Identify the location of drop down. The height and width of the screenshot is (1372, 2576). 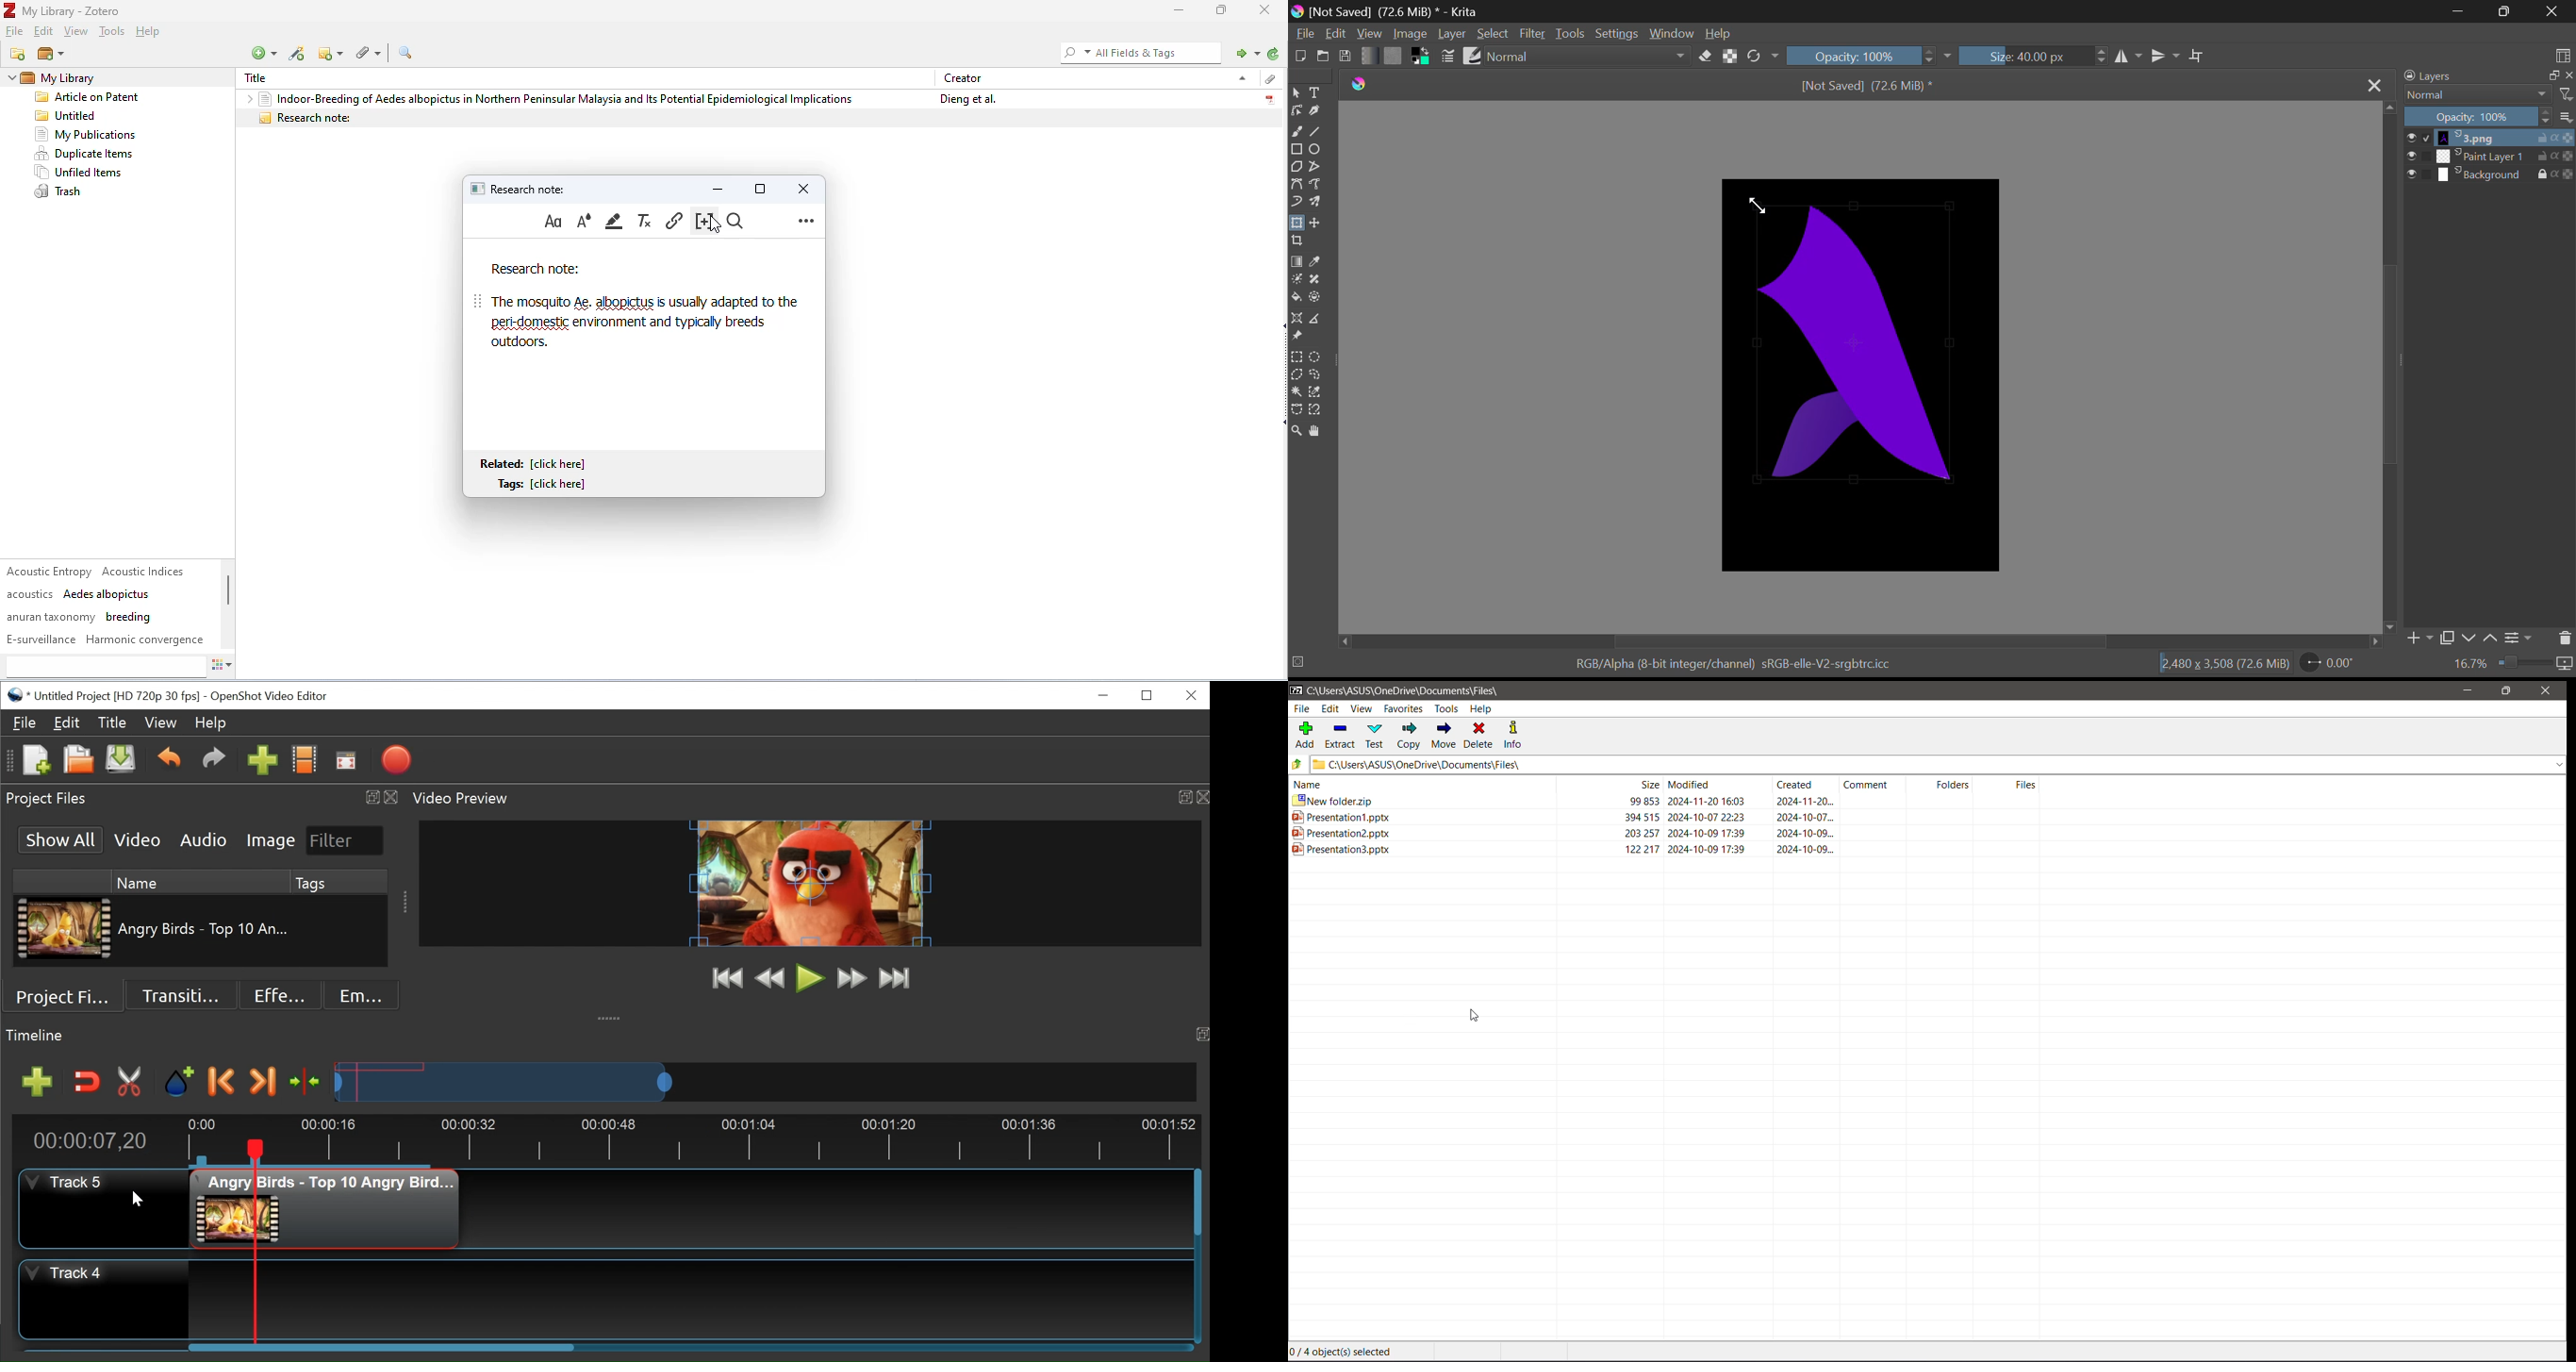
(245, 98).